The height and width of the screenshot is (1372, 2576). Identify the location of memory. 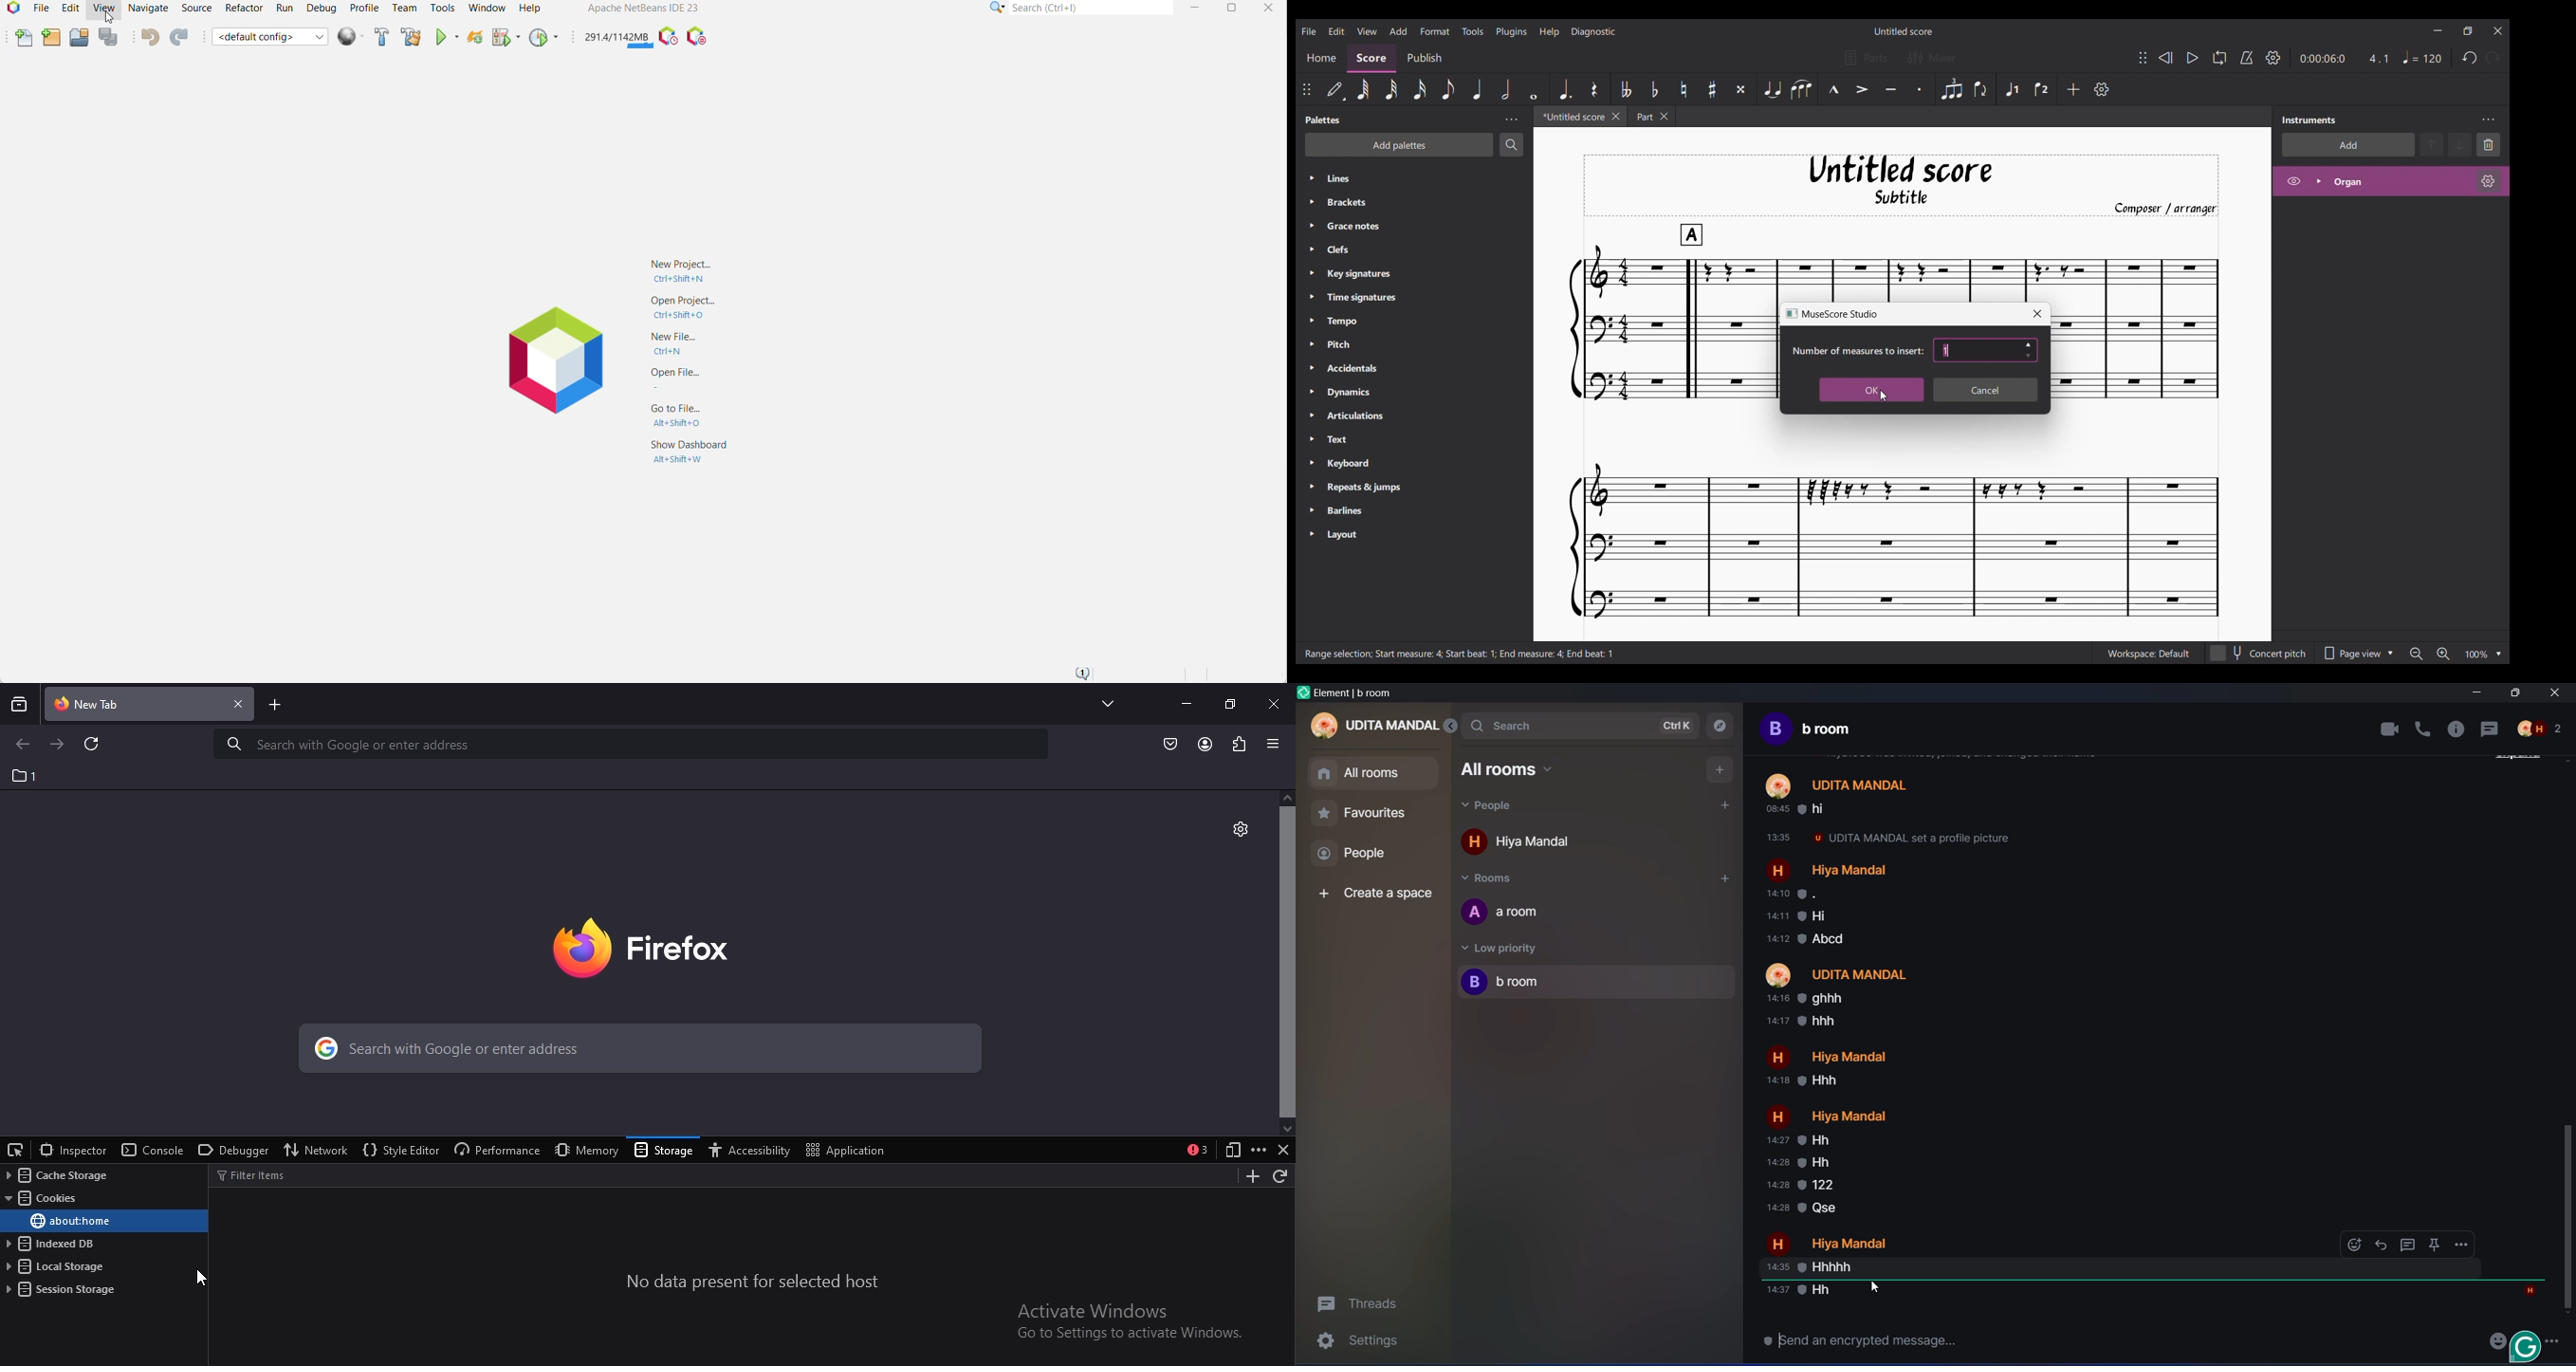
(582, 1150).